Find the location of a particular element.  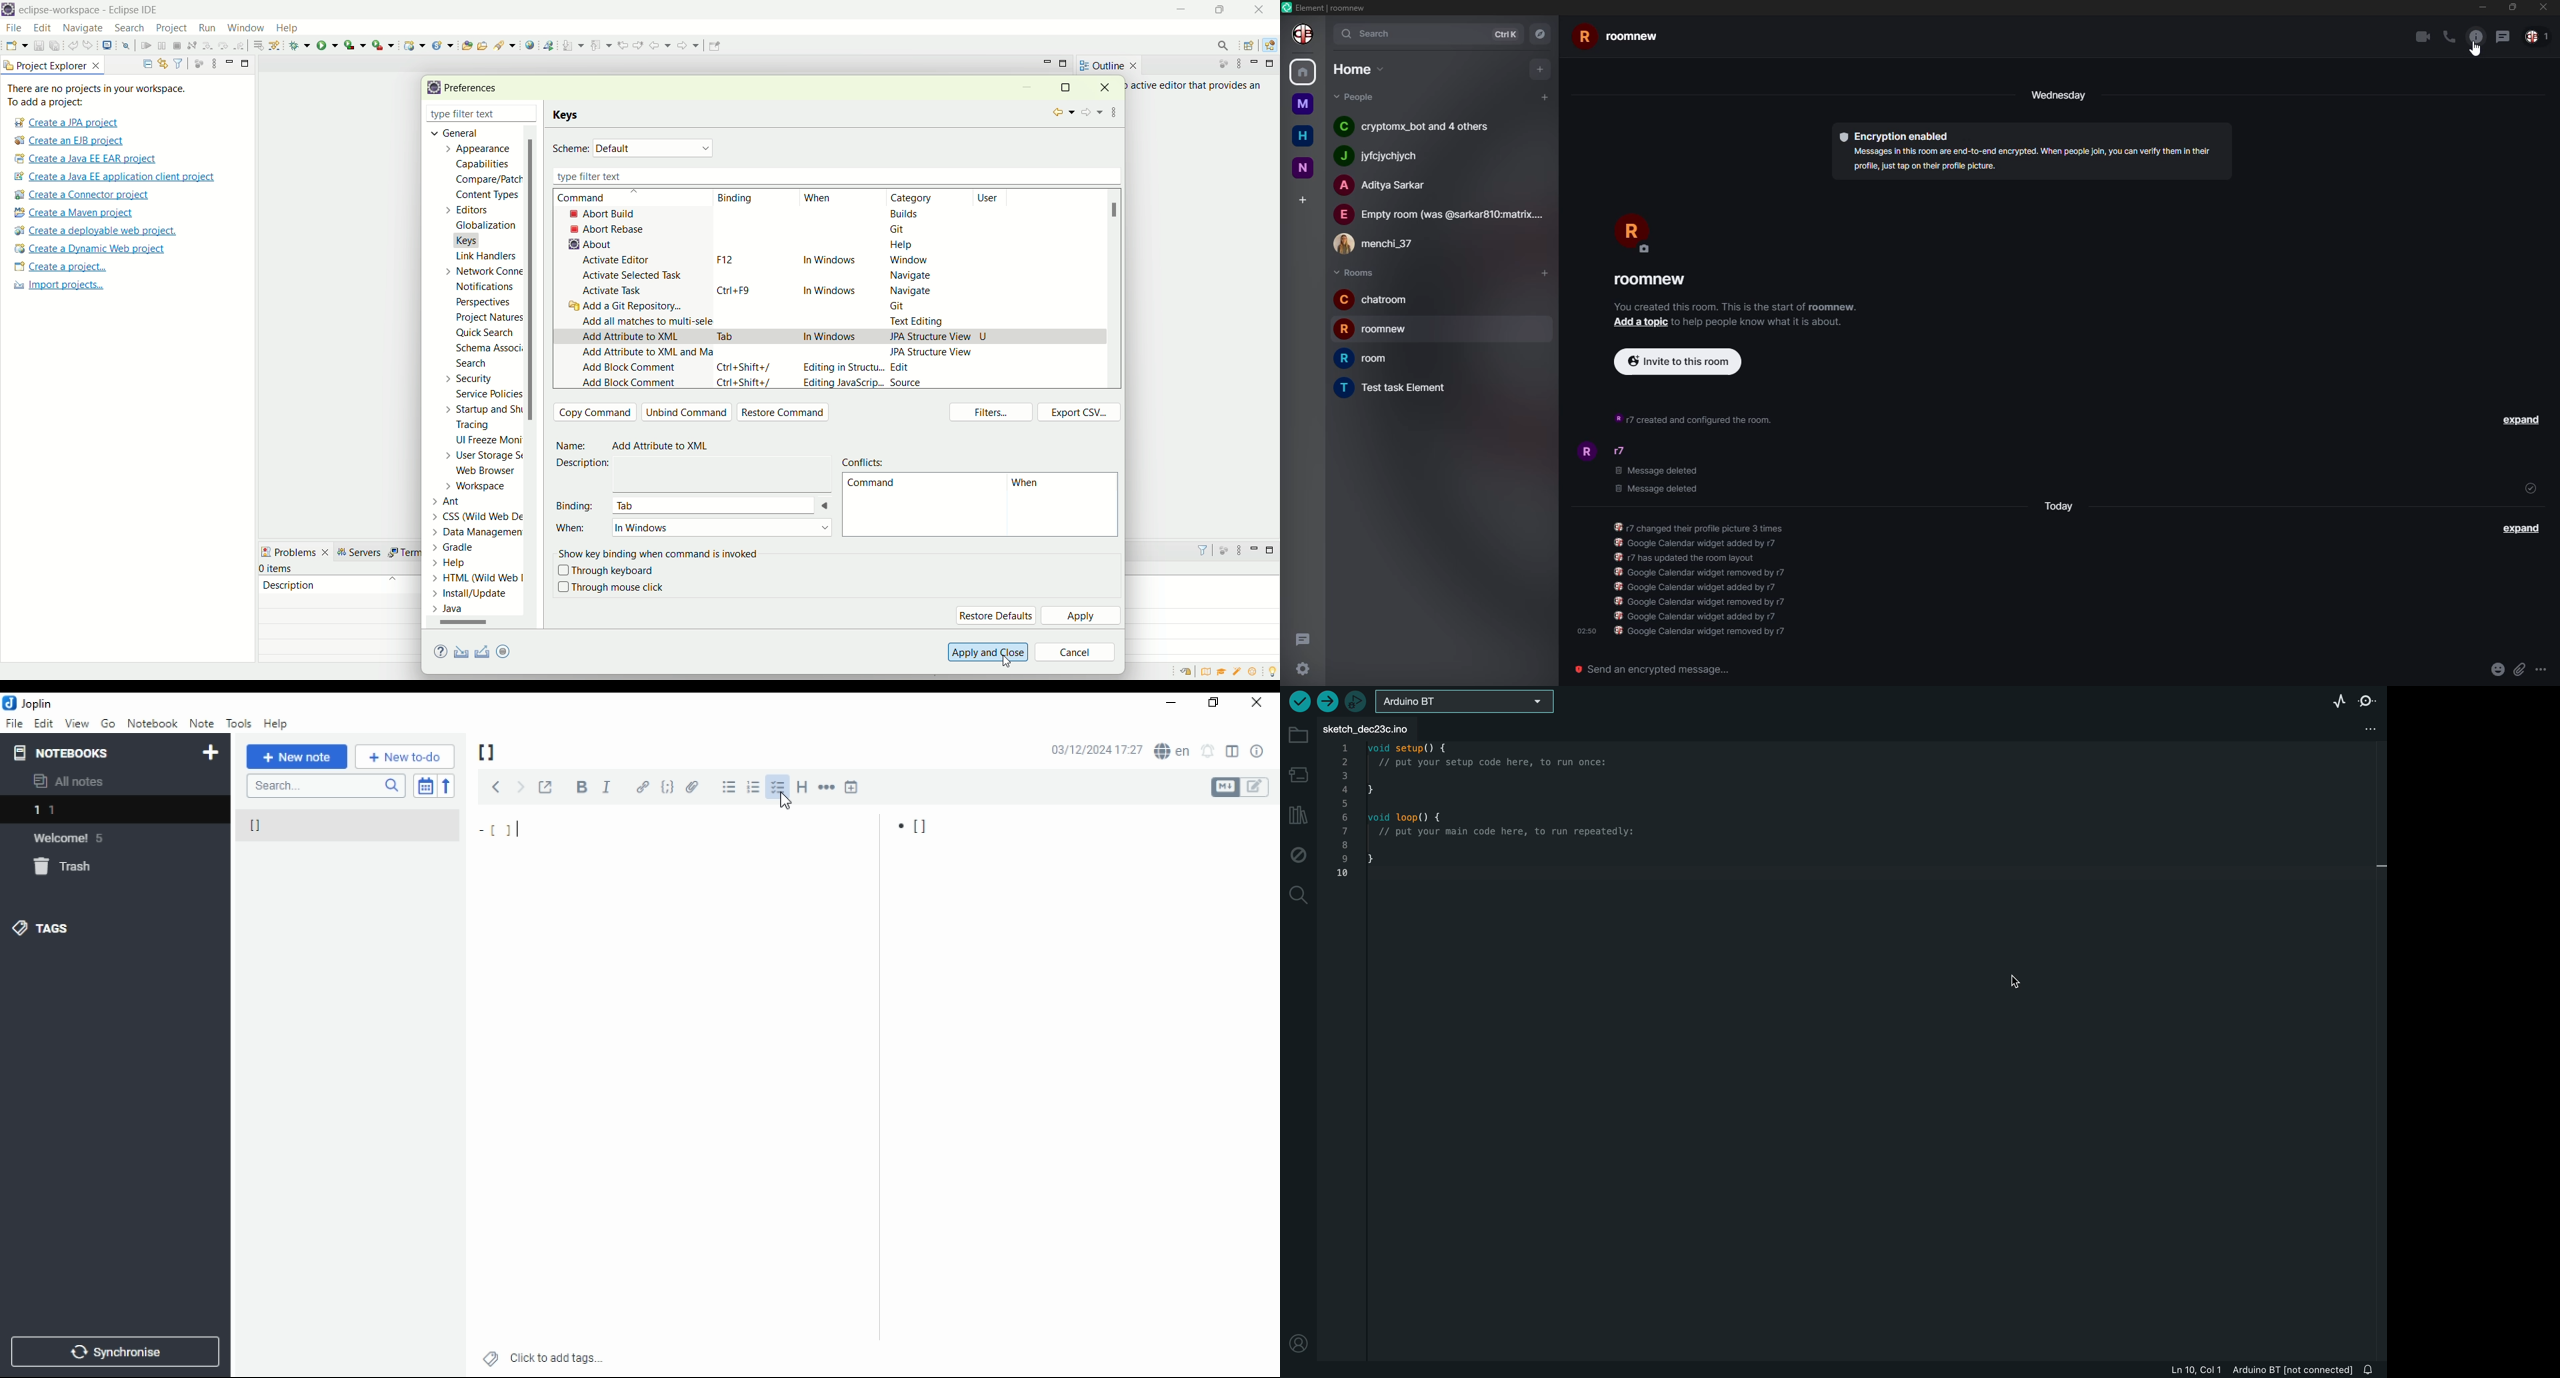

[] is located at coordinates (332, 825).